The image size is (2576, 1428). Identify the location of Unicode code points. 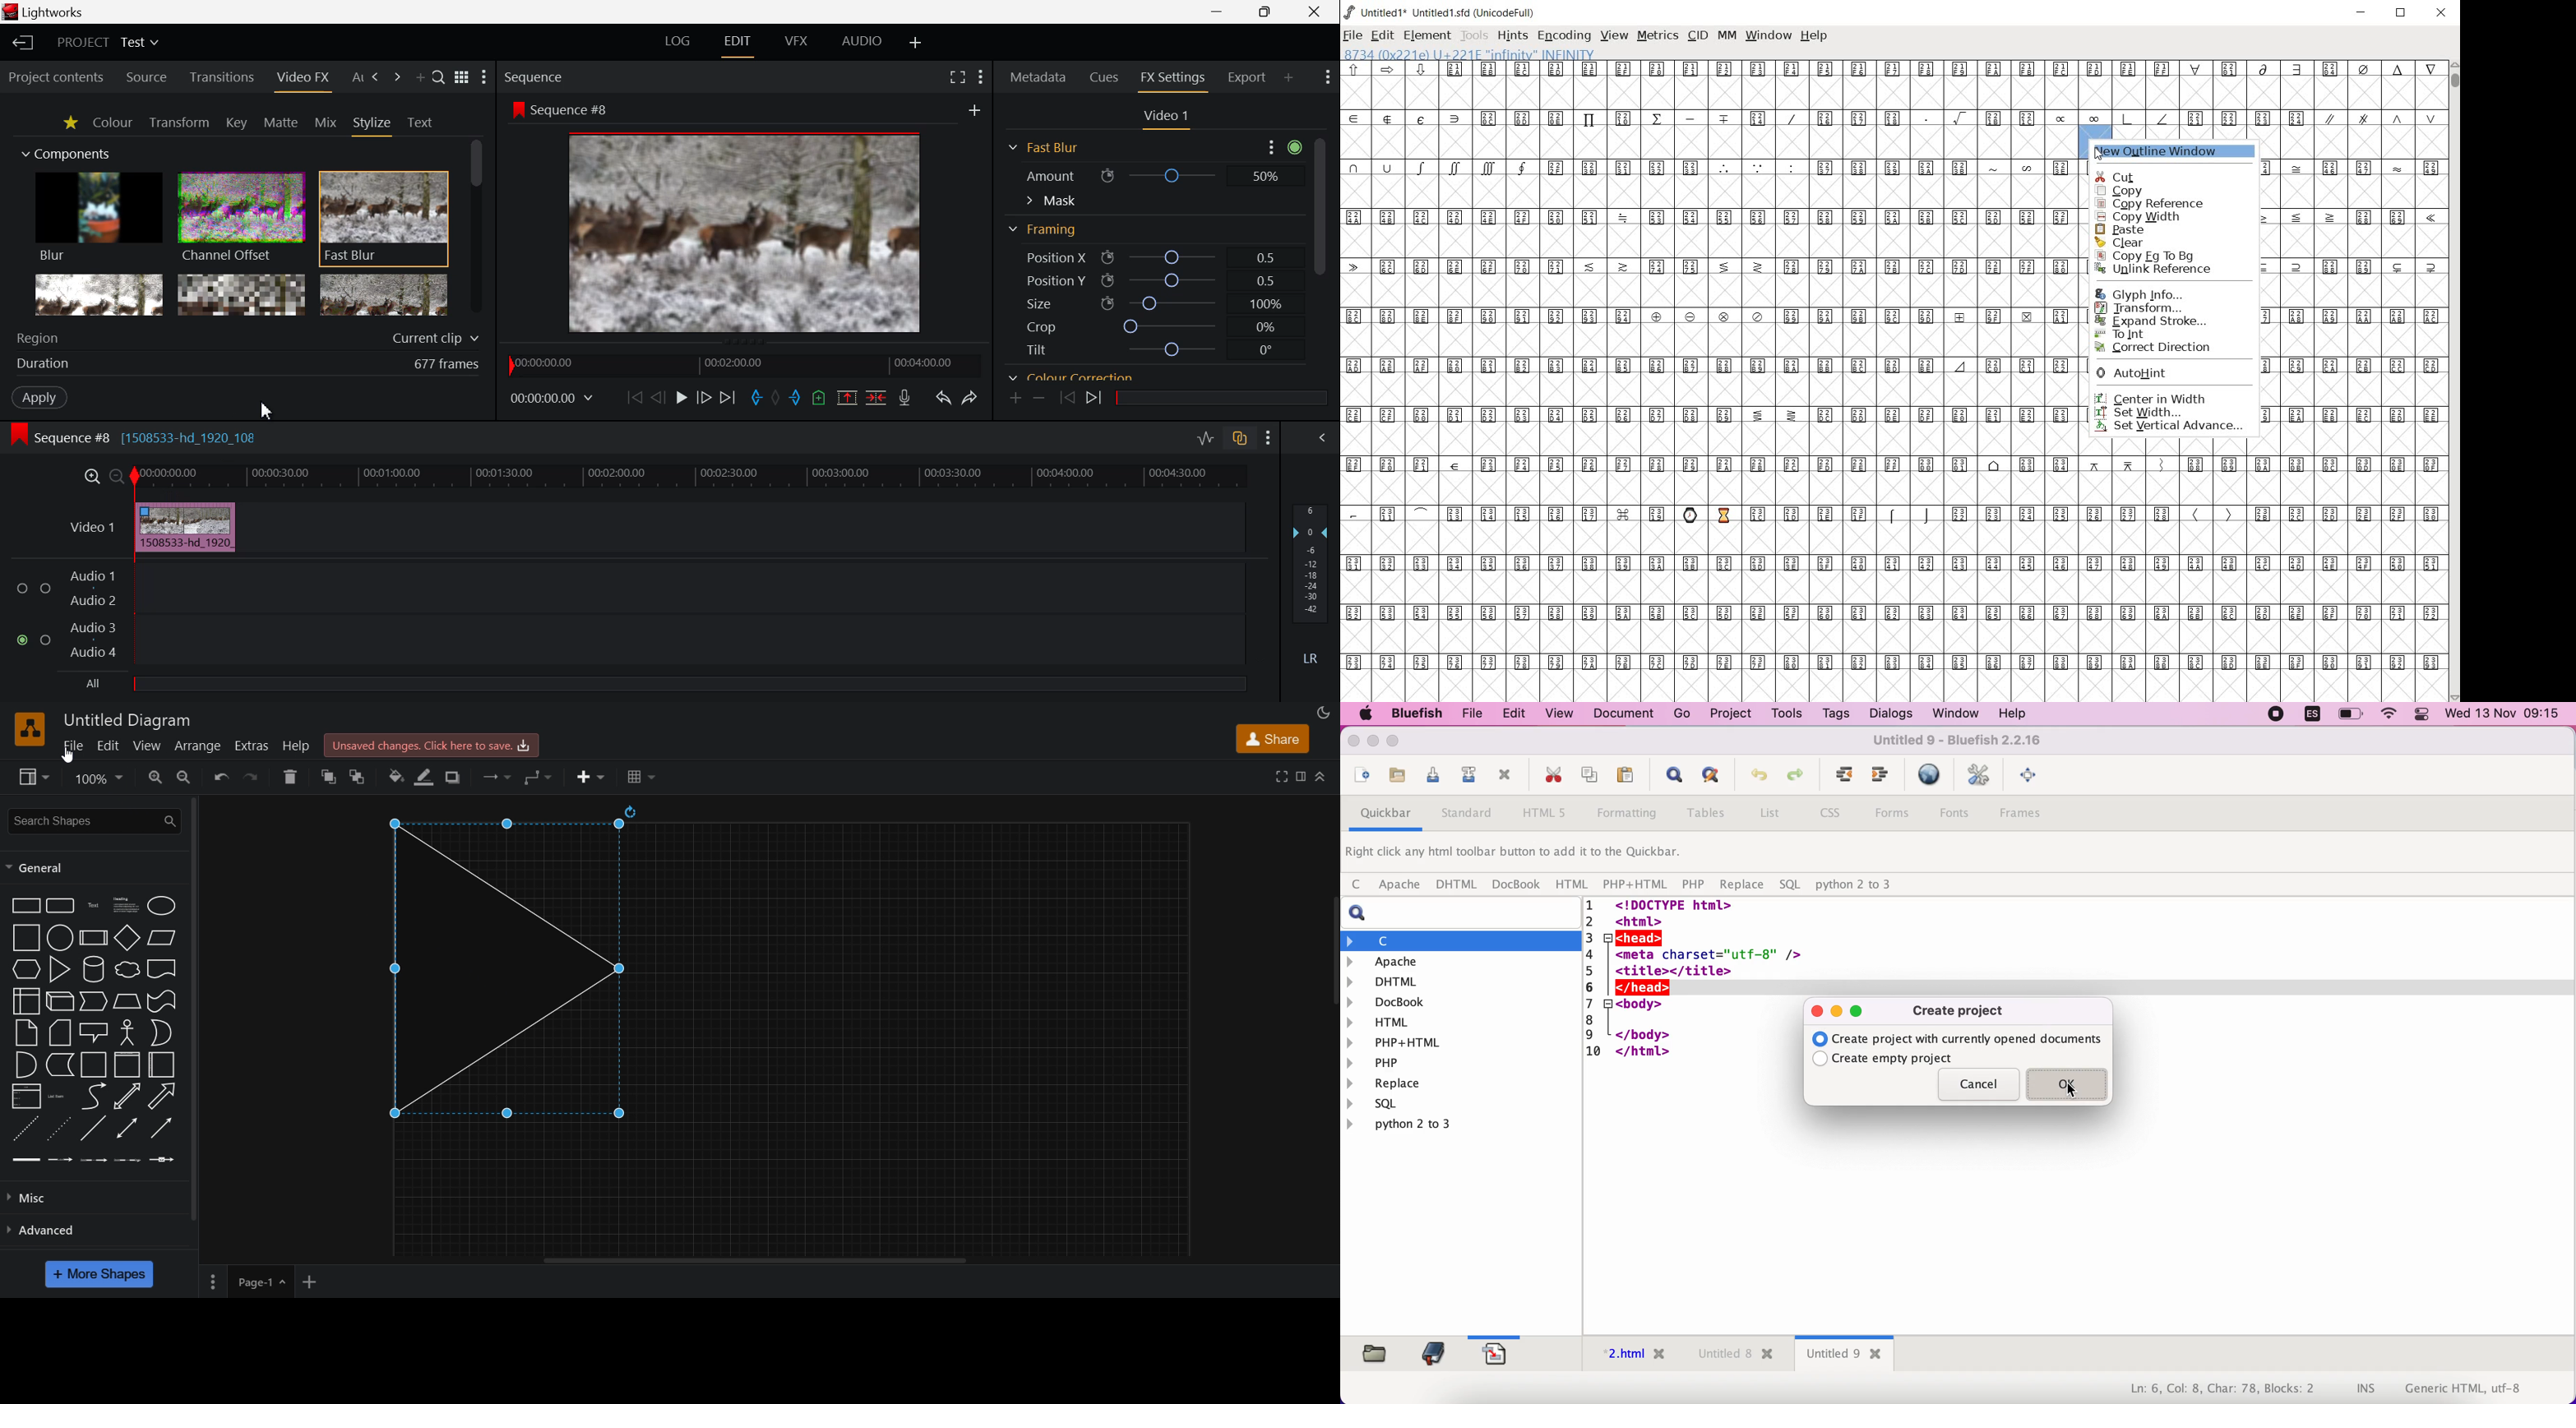
(2352, 316).